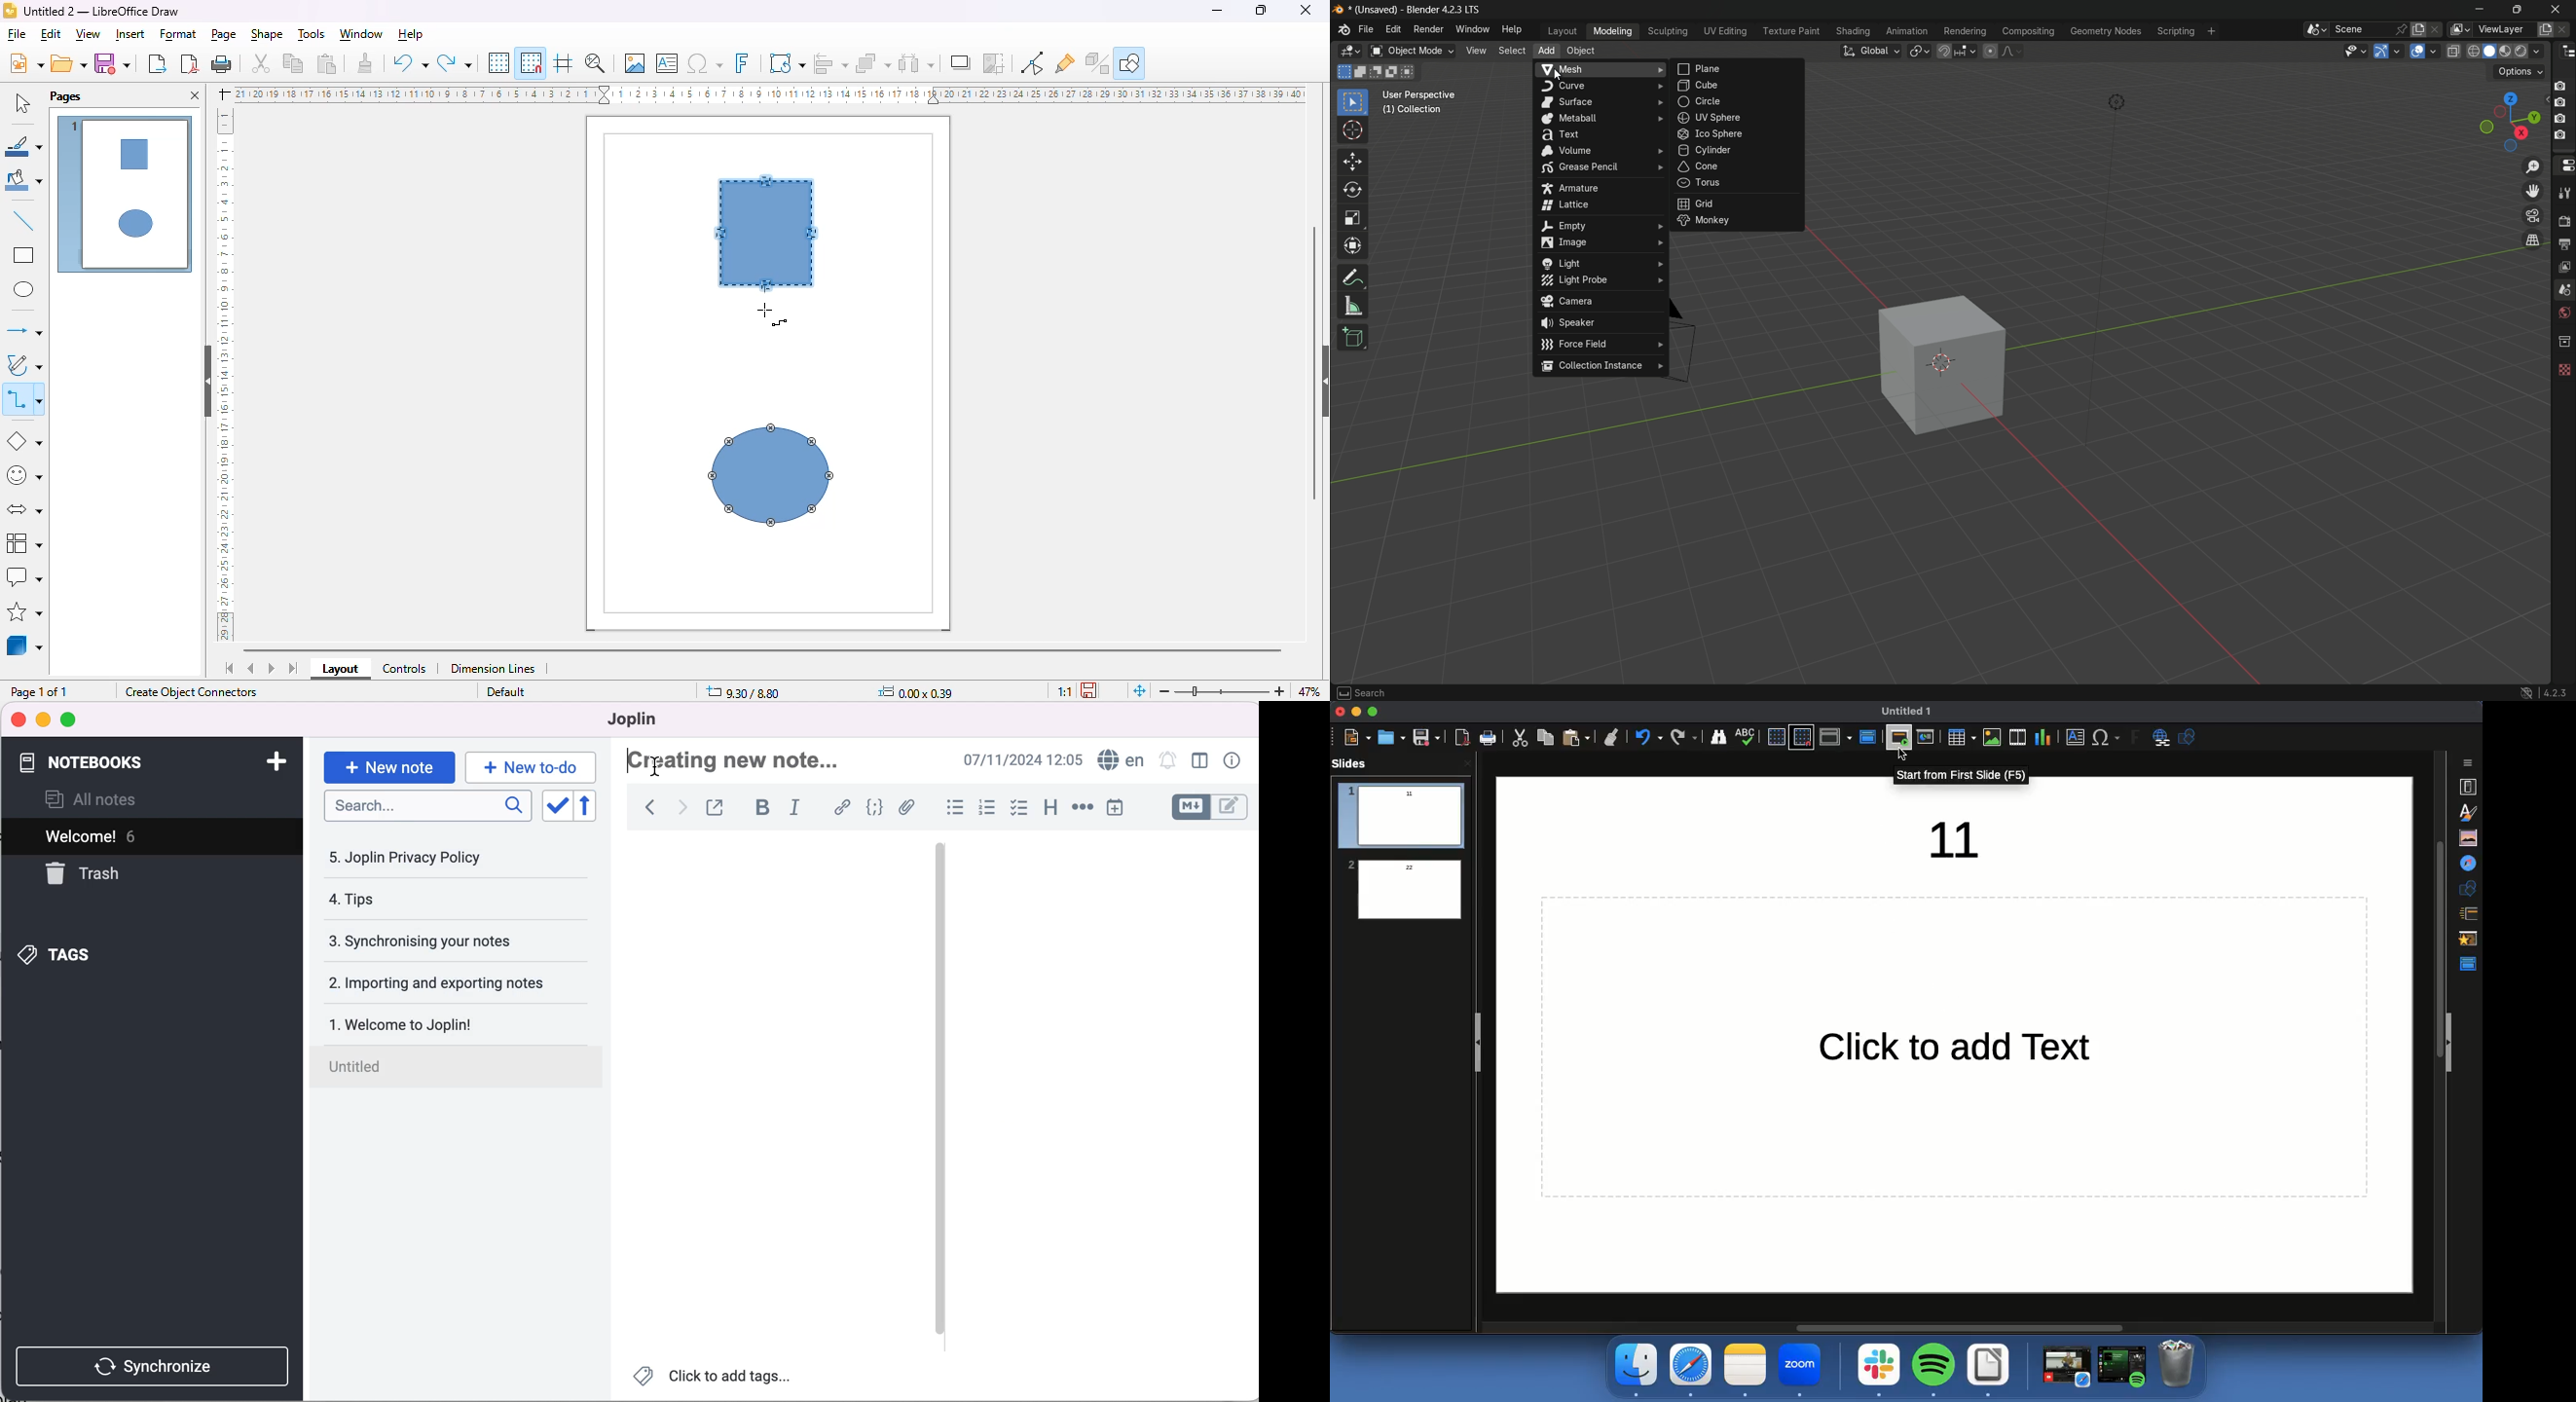  Describe the element at coordinates (266, 34) in the screenshot. I see `shape` at that location.